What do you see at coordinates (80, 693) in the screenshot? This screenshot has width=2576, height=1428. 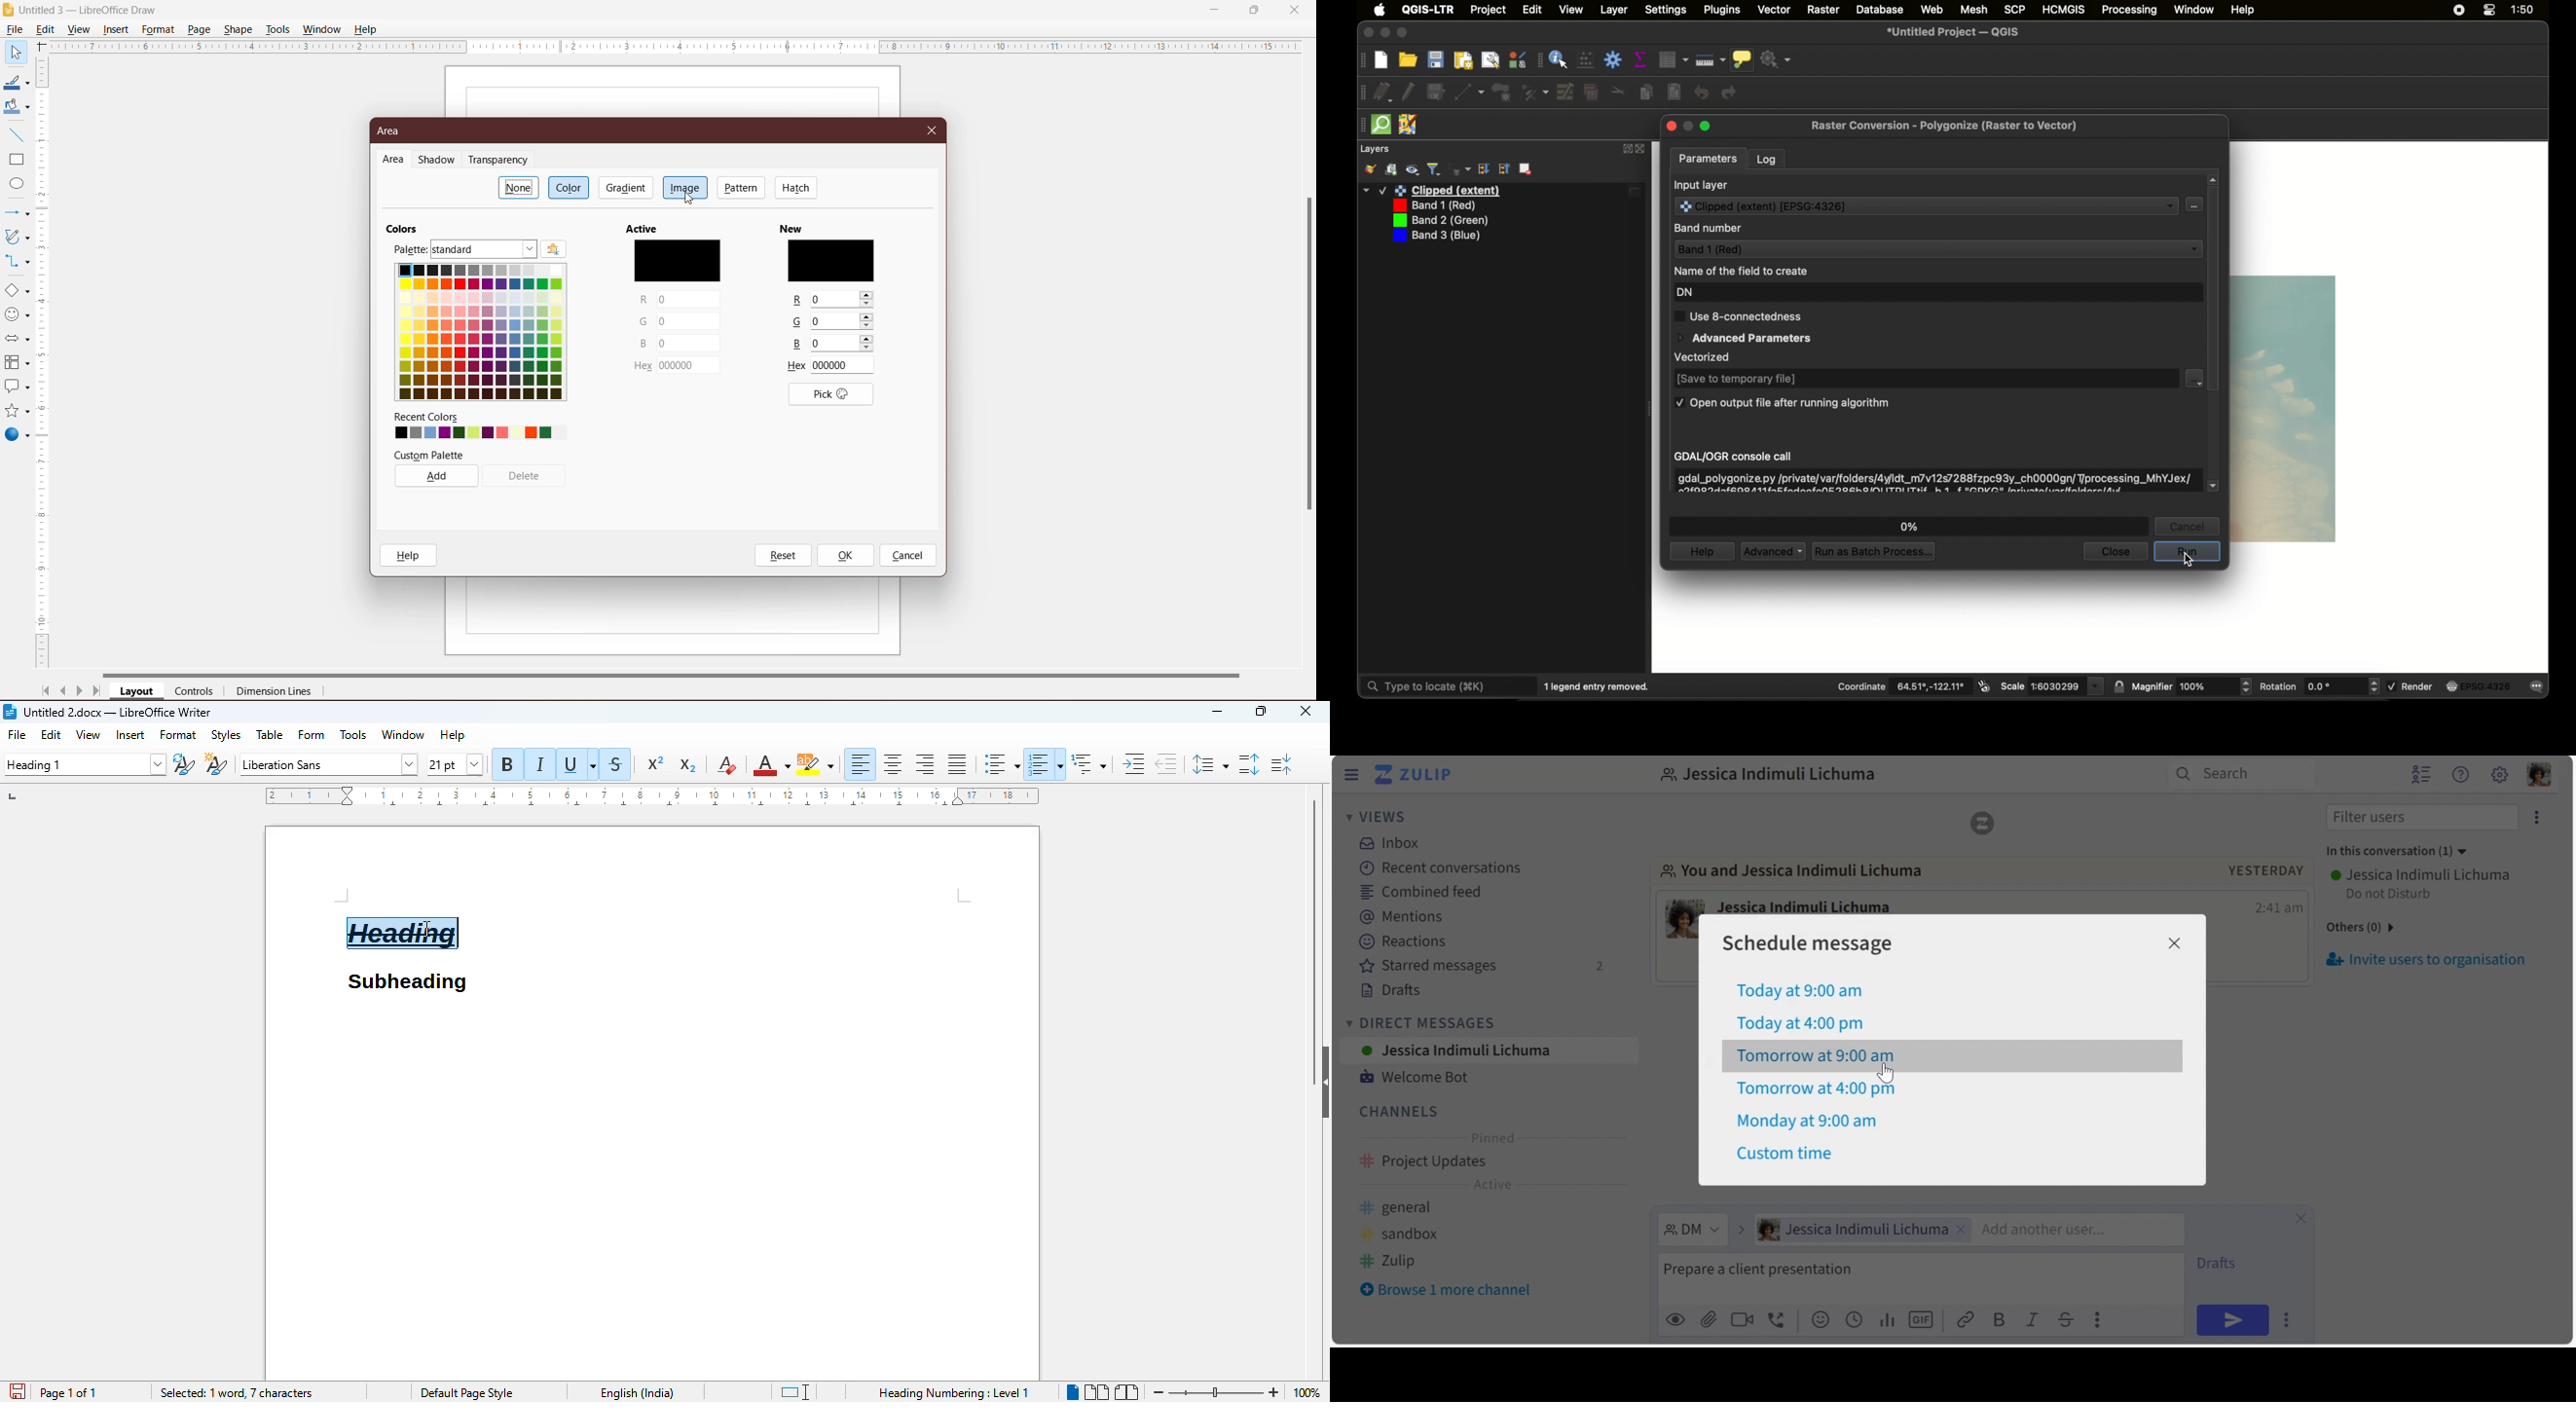 I see `Scroll to next page` at bounding box center [80, 693].